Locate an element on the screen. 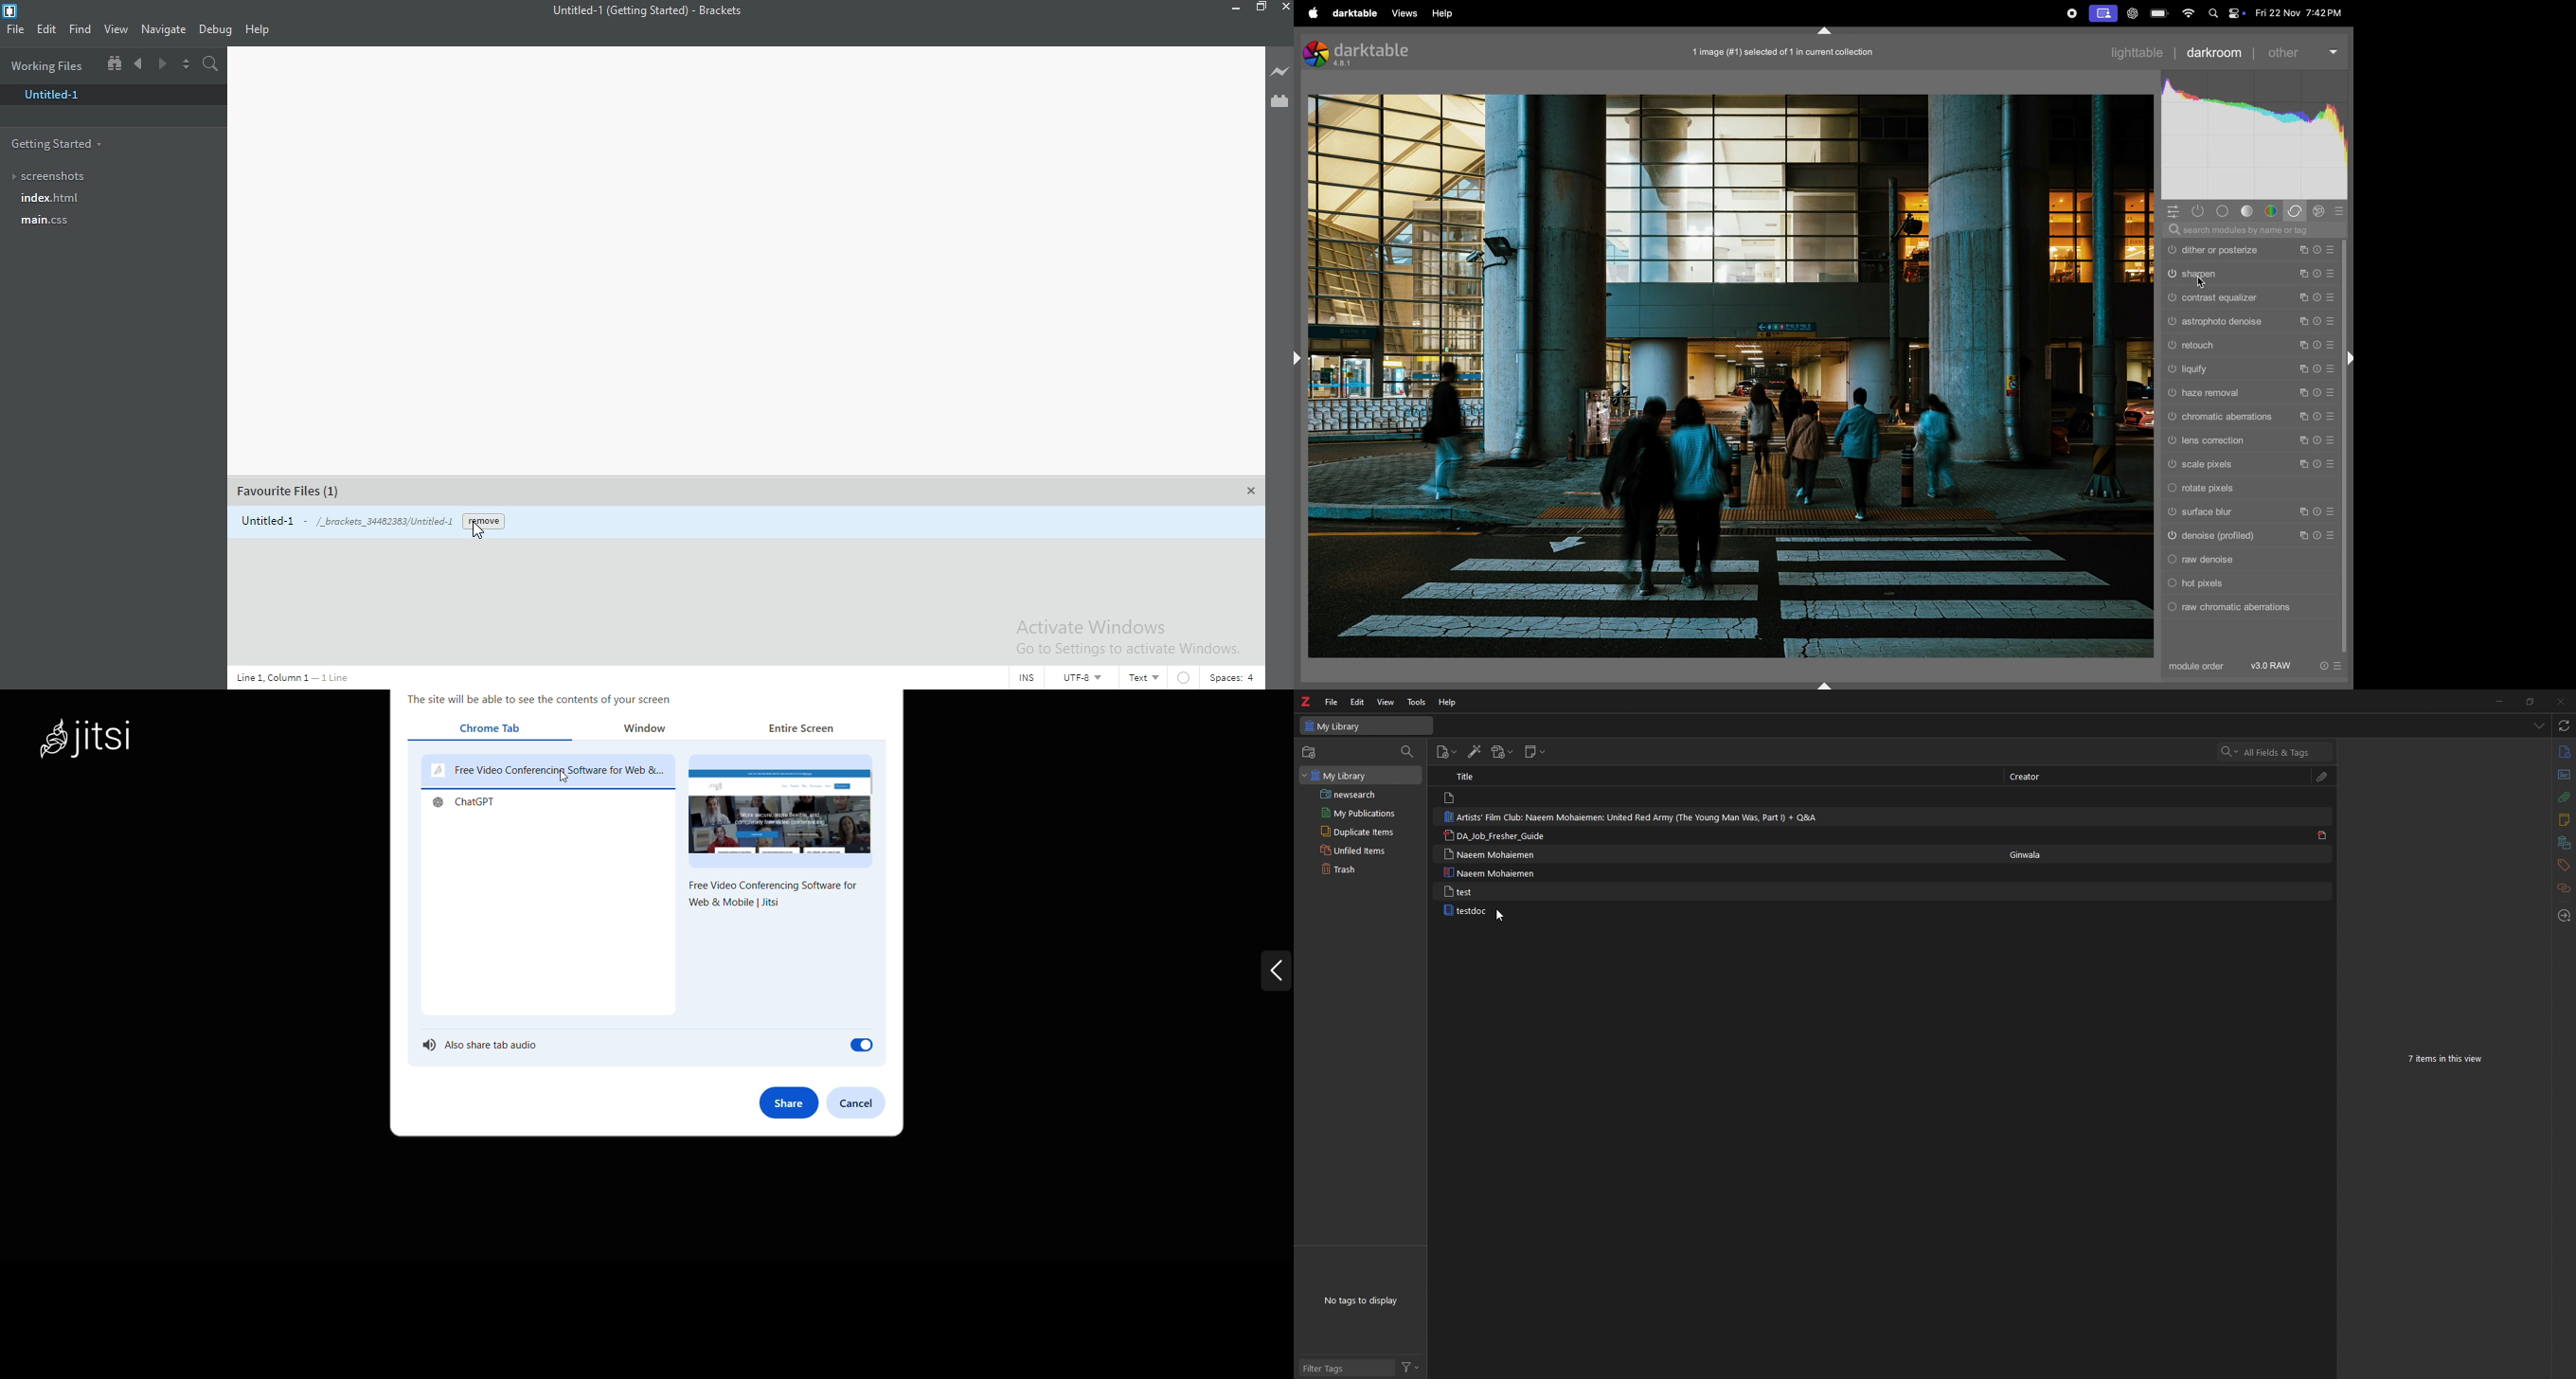 This screenshot has height=1400, width=2576. Maximize is located at coordinates (2530, 703).